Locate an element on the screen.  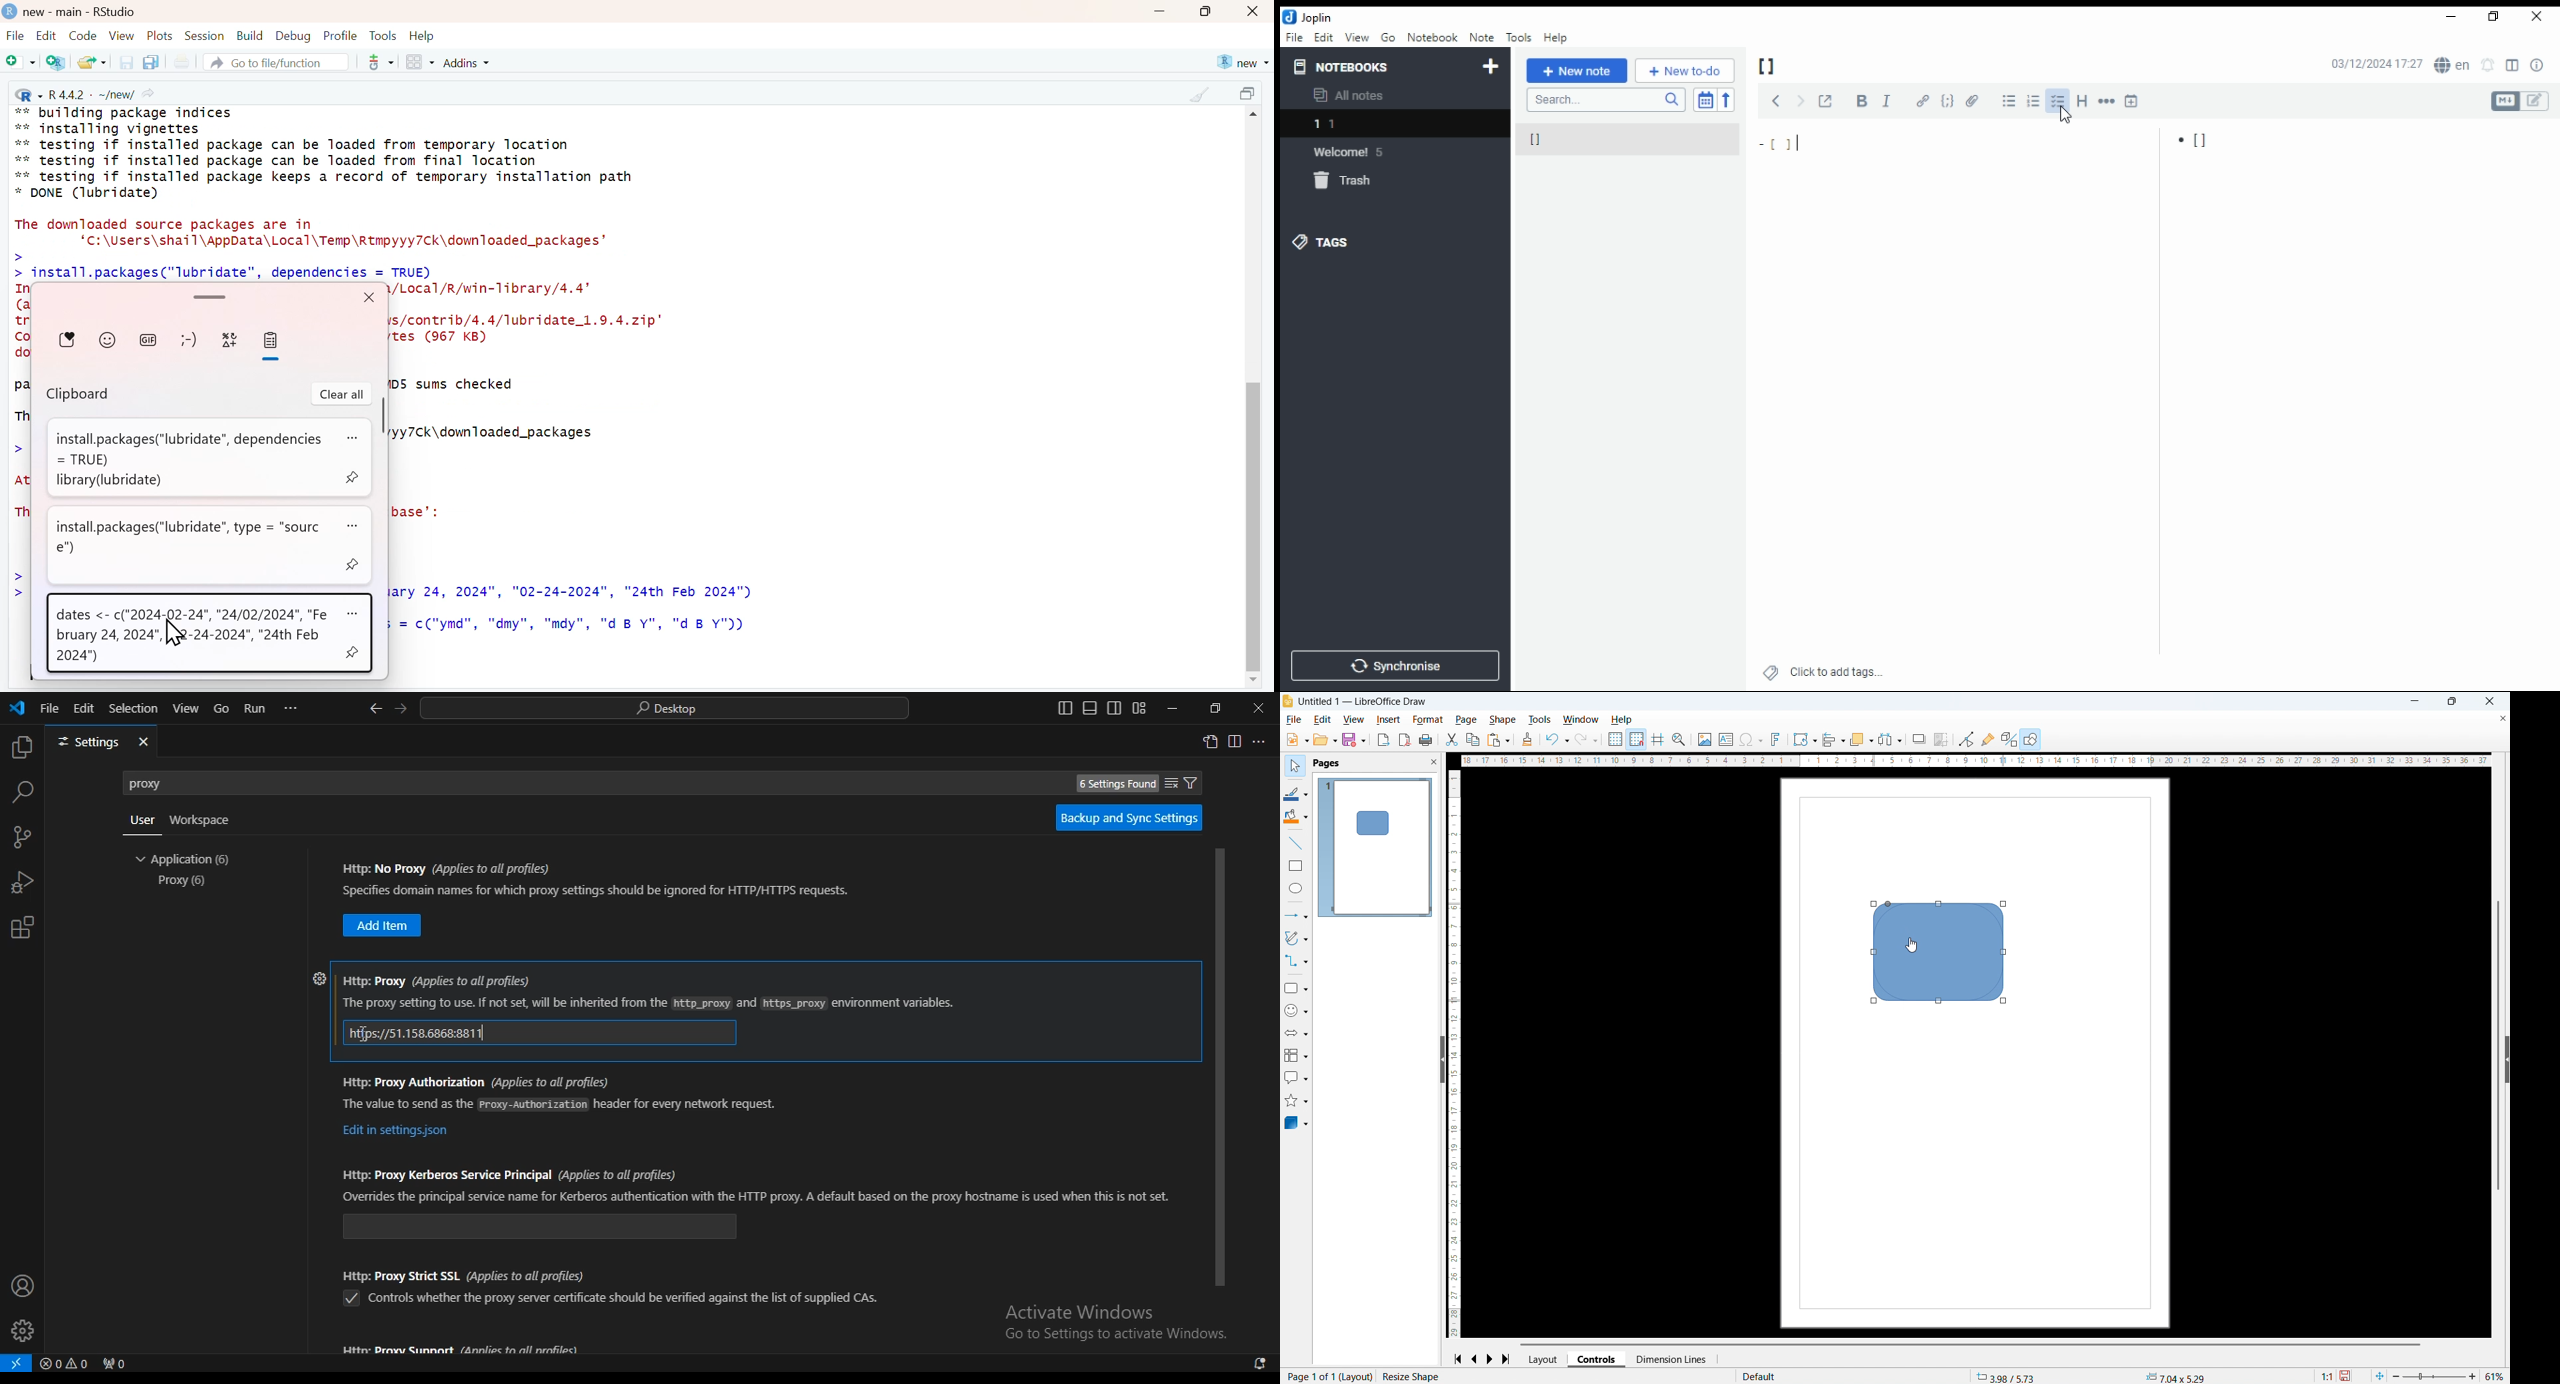
file is located at coordinates (51, 707).